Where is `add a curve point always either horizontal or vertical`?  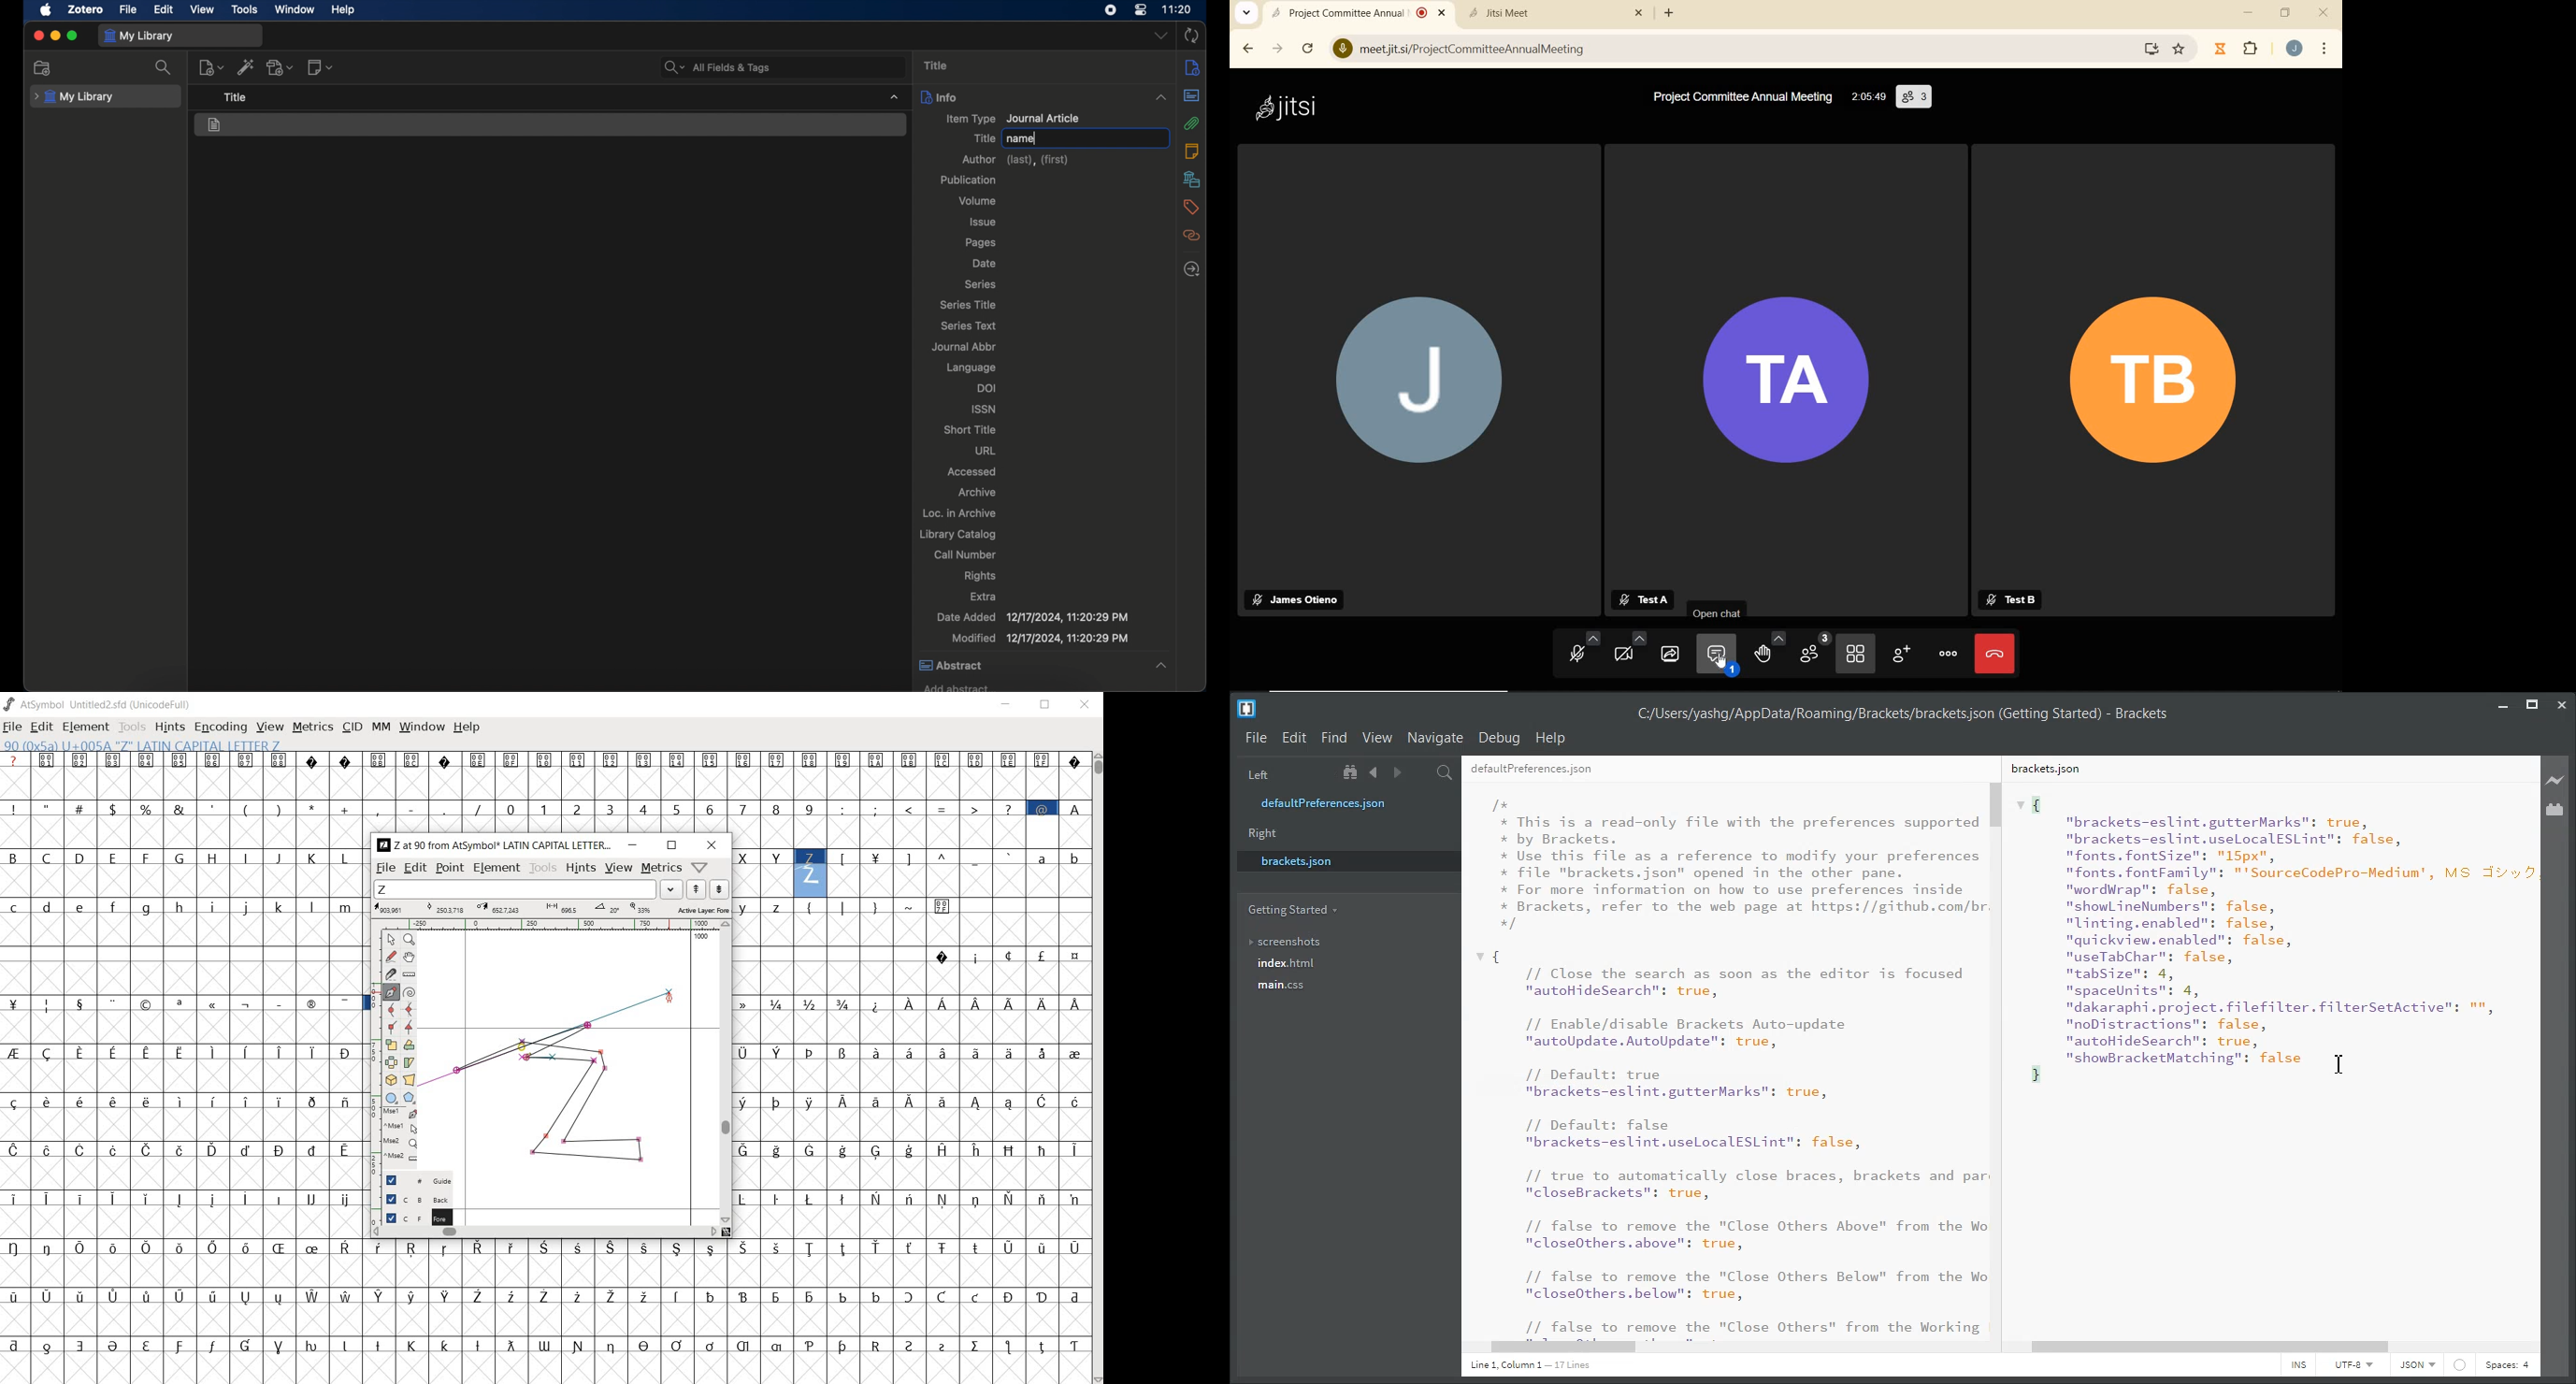
add a curve point always either horizontal or vertical is located at coordinates (409, 1008).